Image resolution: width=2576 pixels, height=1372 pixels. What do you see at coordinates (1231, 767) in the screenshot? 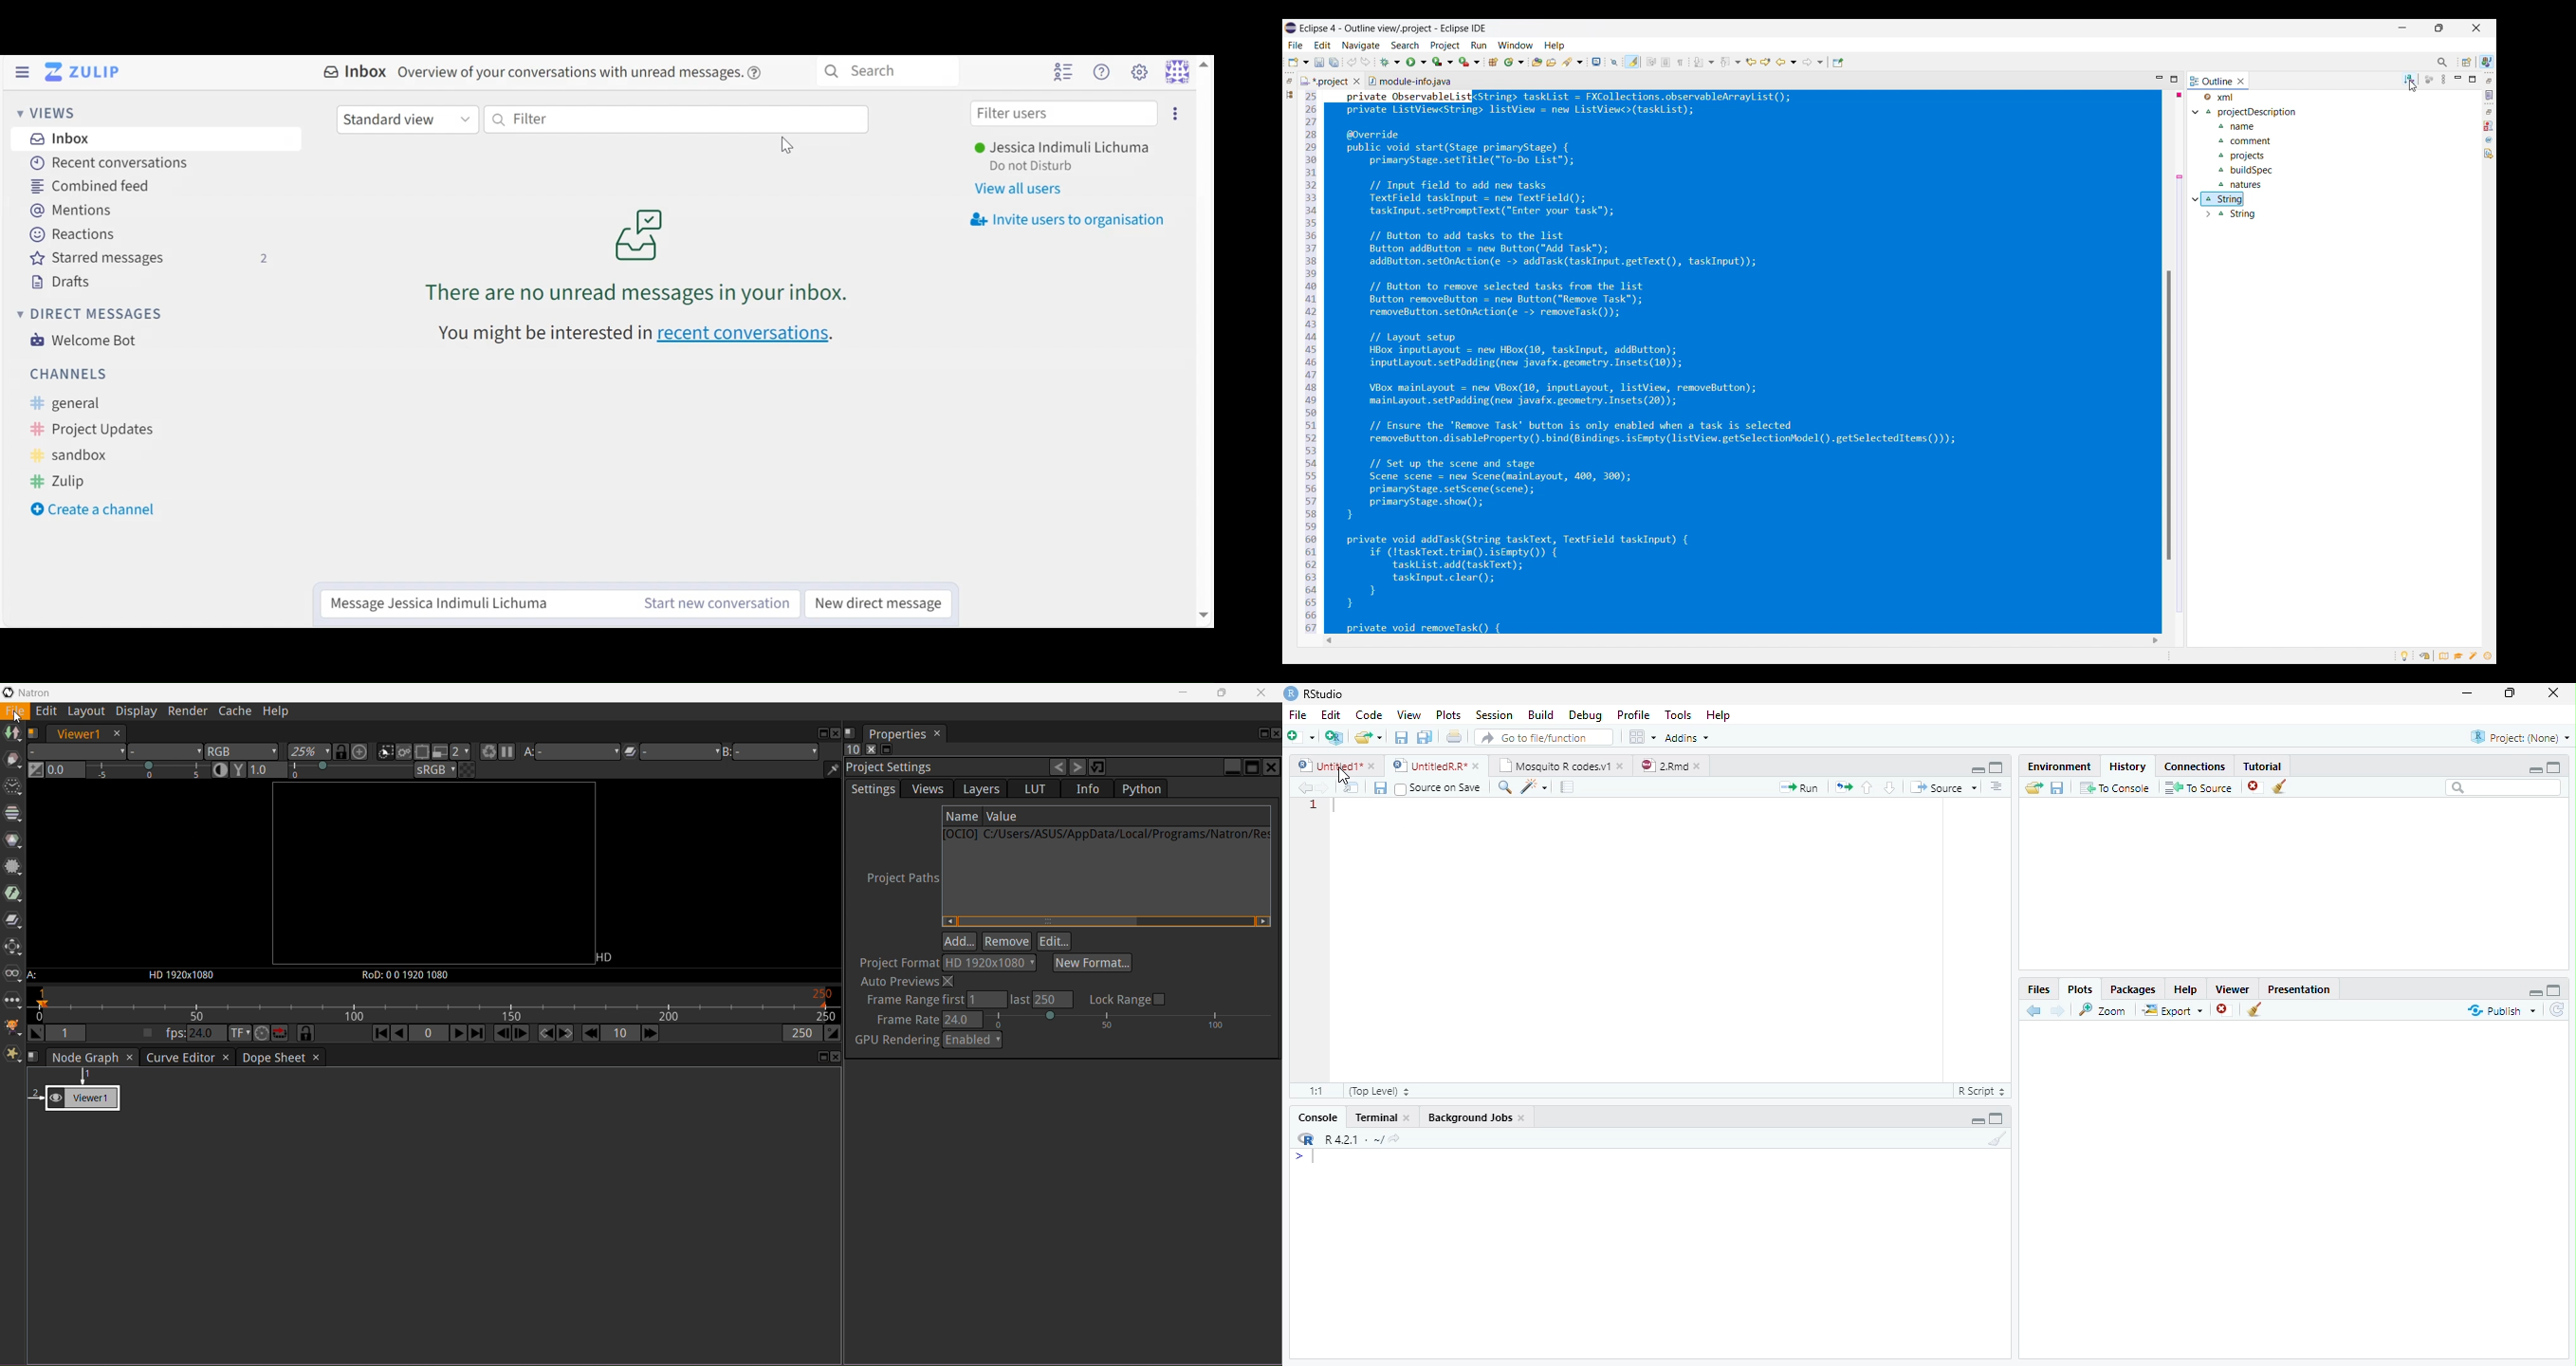
I see `Minimize` at bounding box center [1231, 767].